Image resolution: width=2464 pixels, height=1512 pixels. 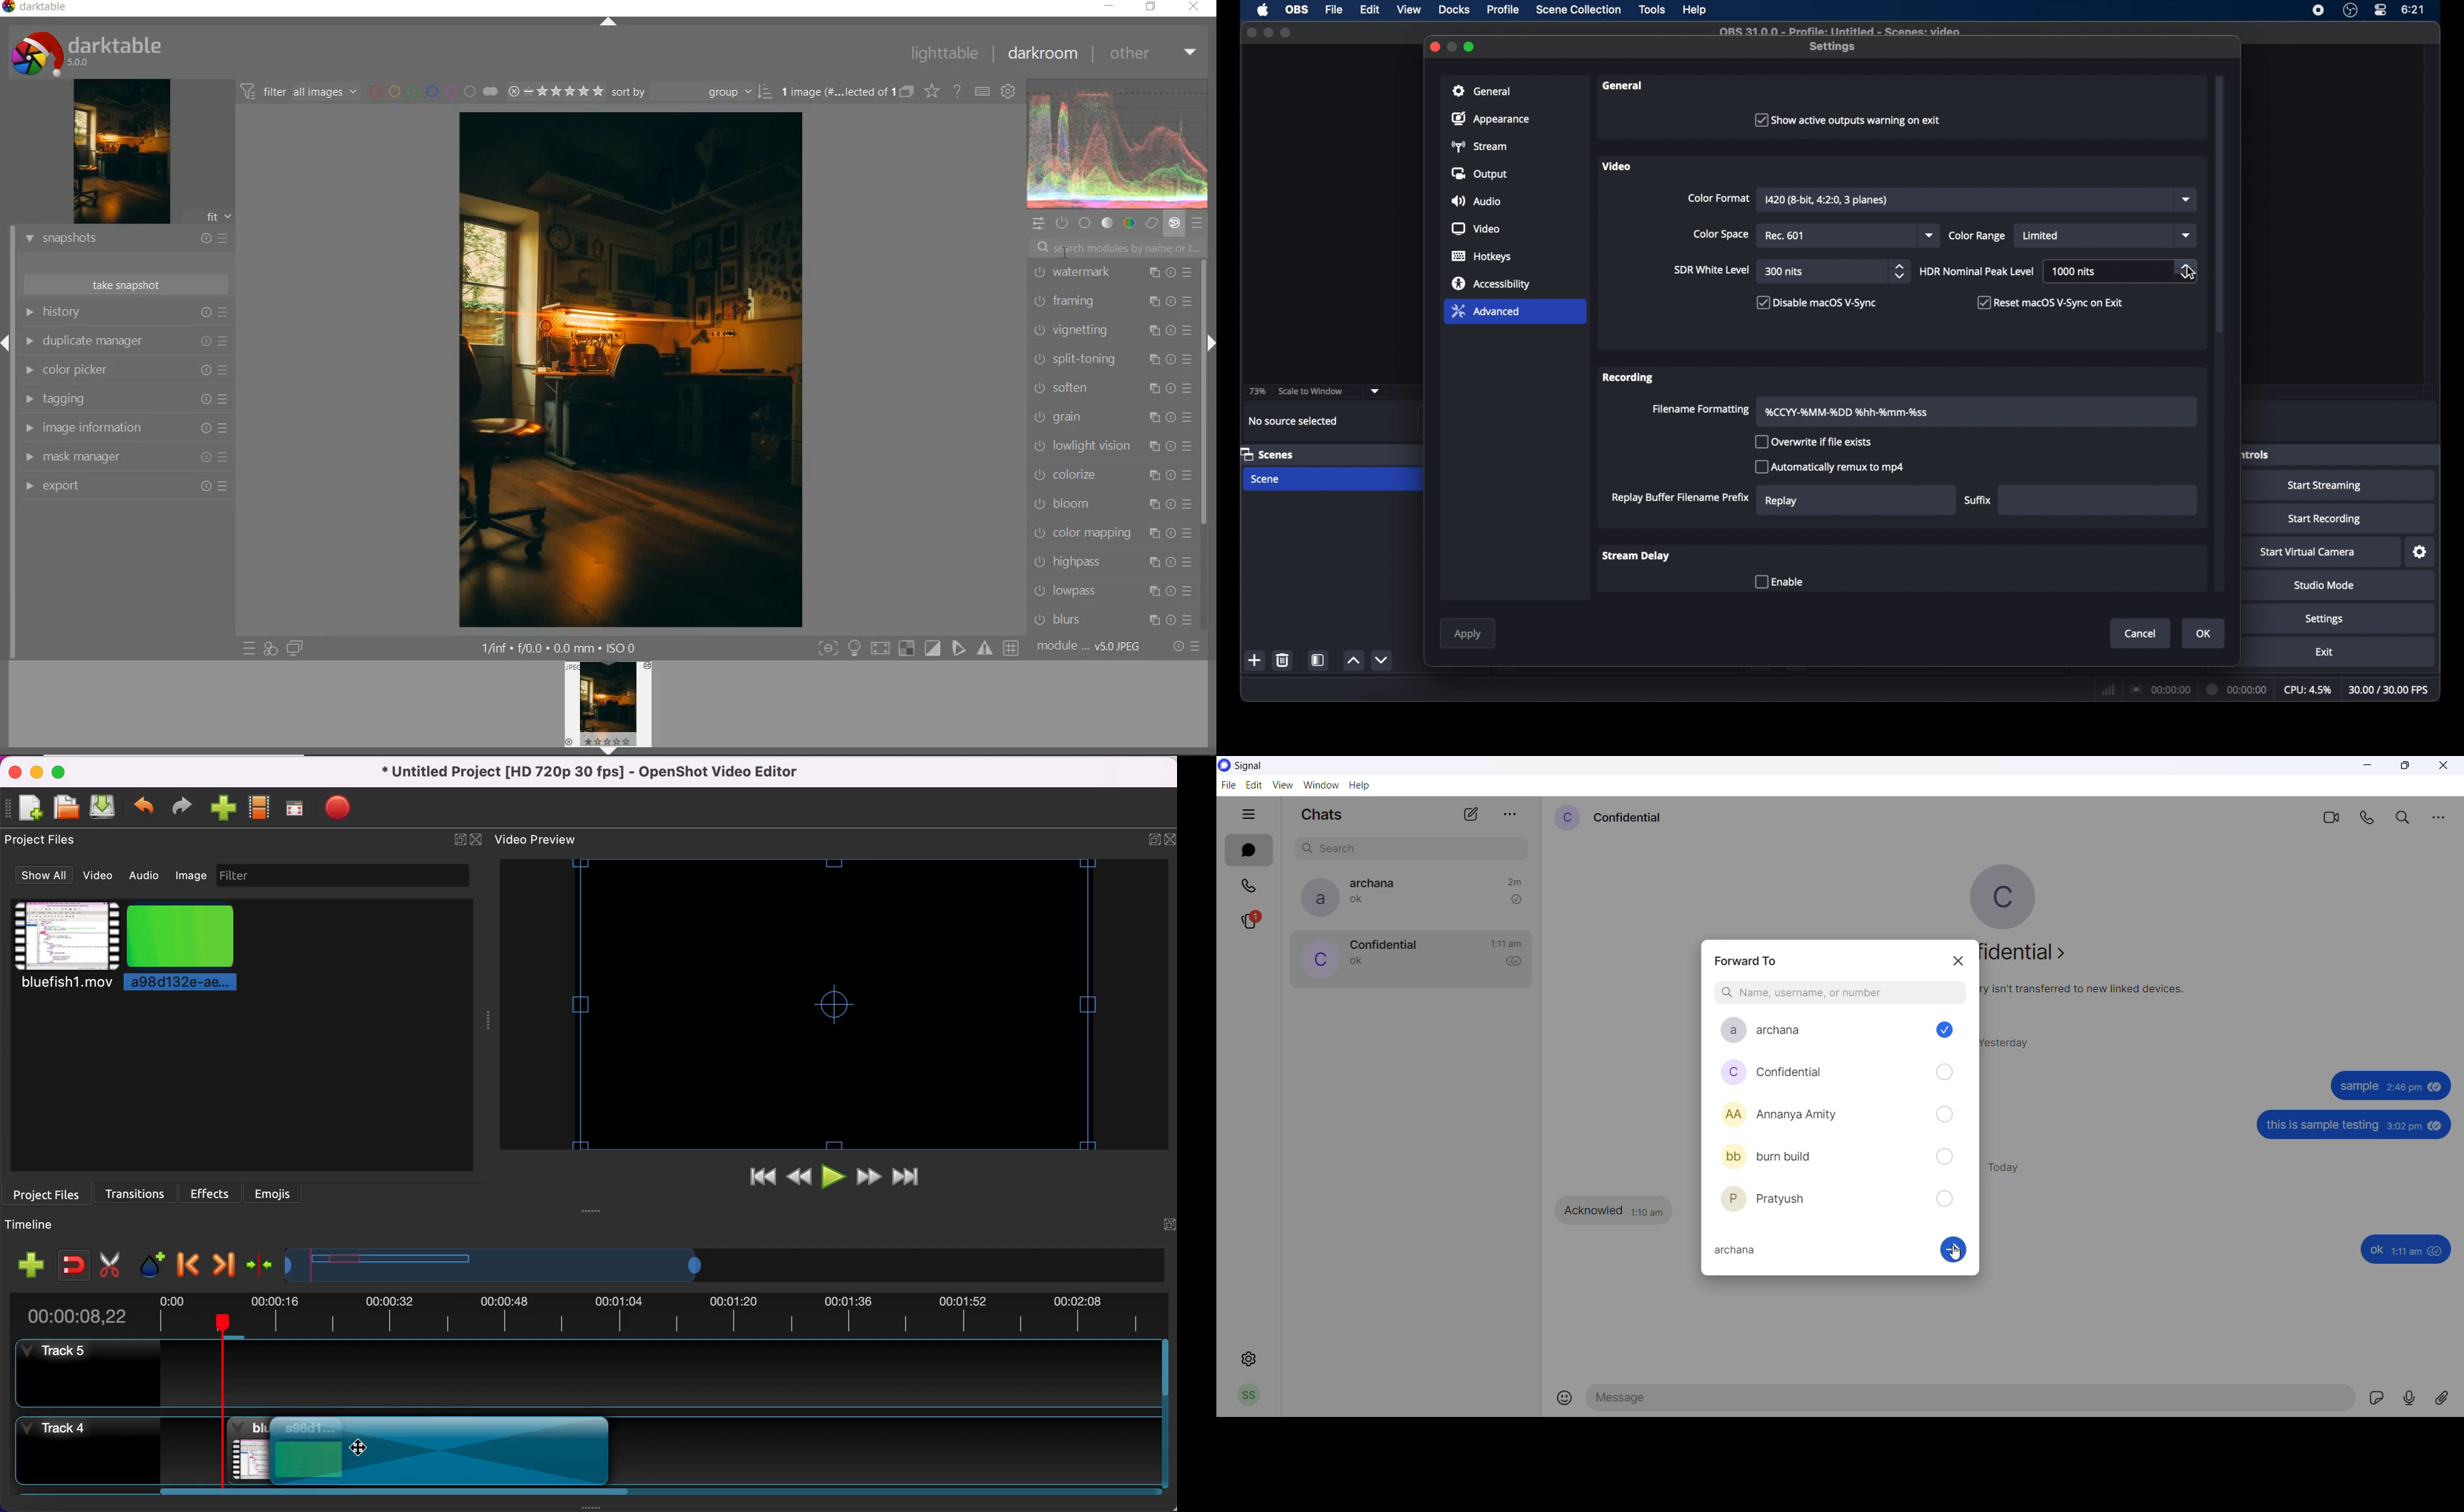 What do you see at coordinates (1282, 660) in the screenshot?
I see `delete` at bounding box center [1282, 660].